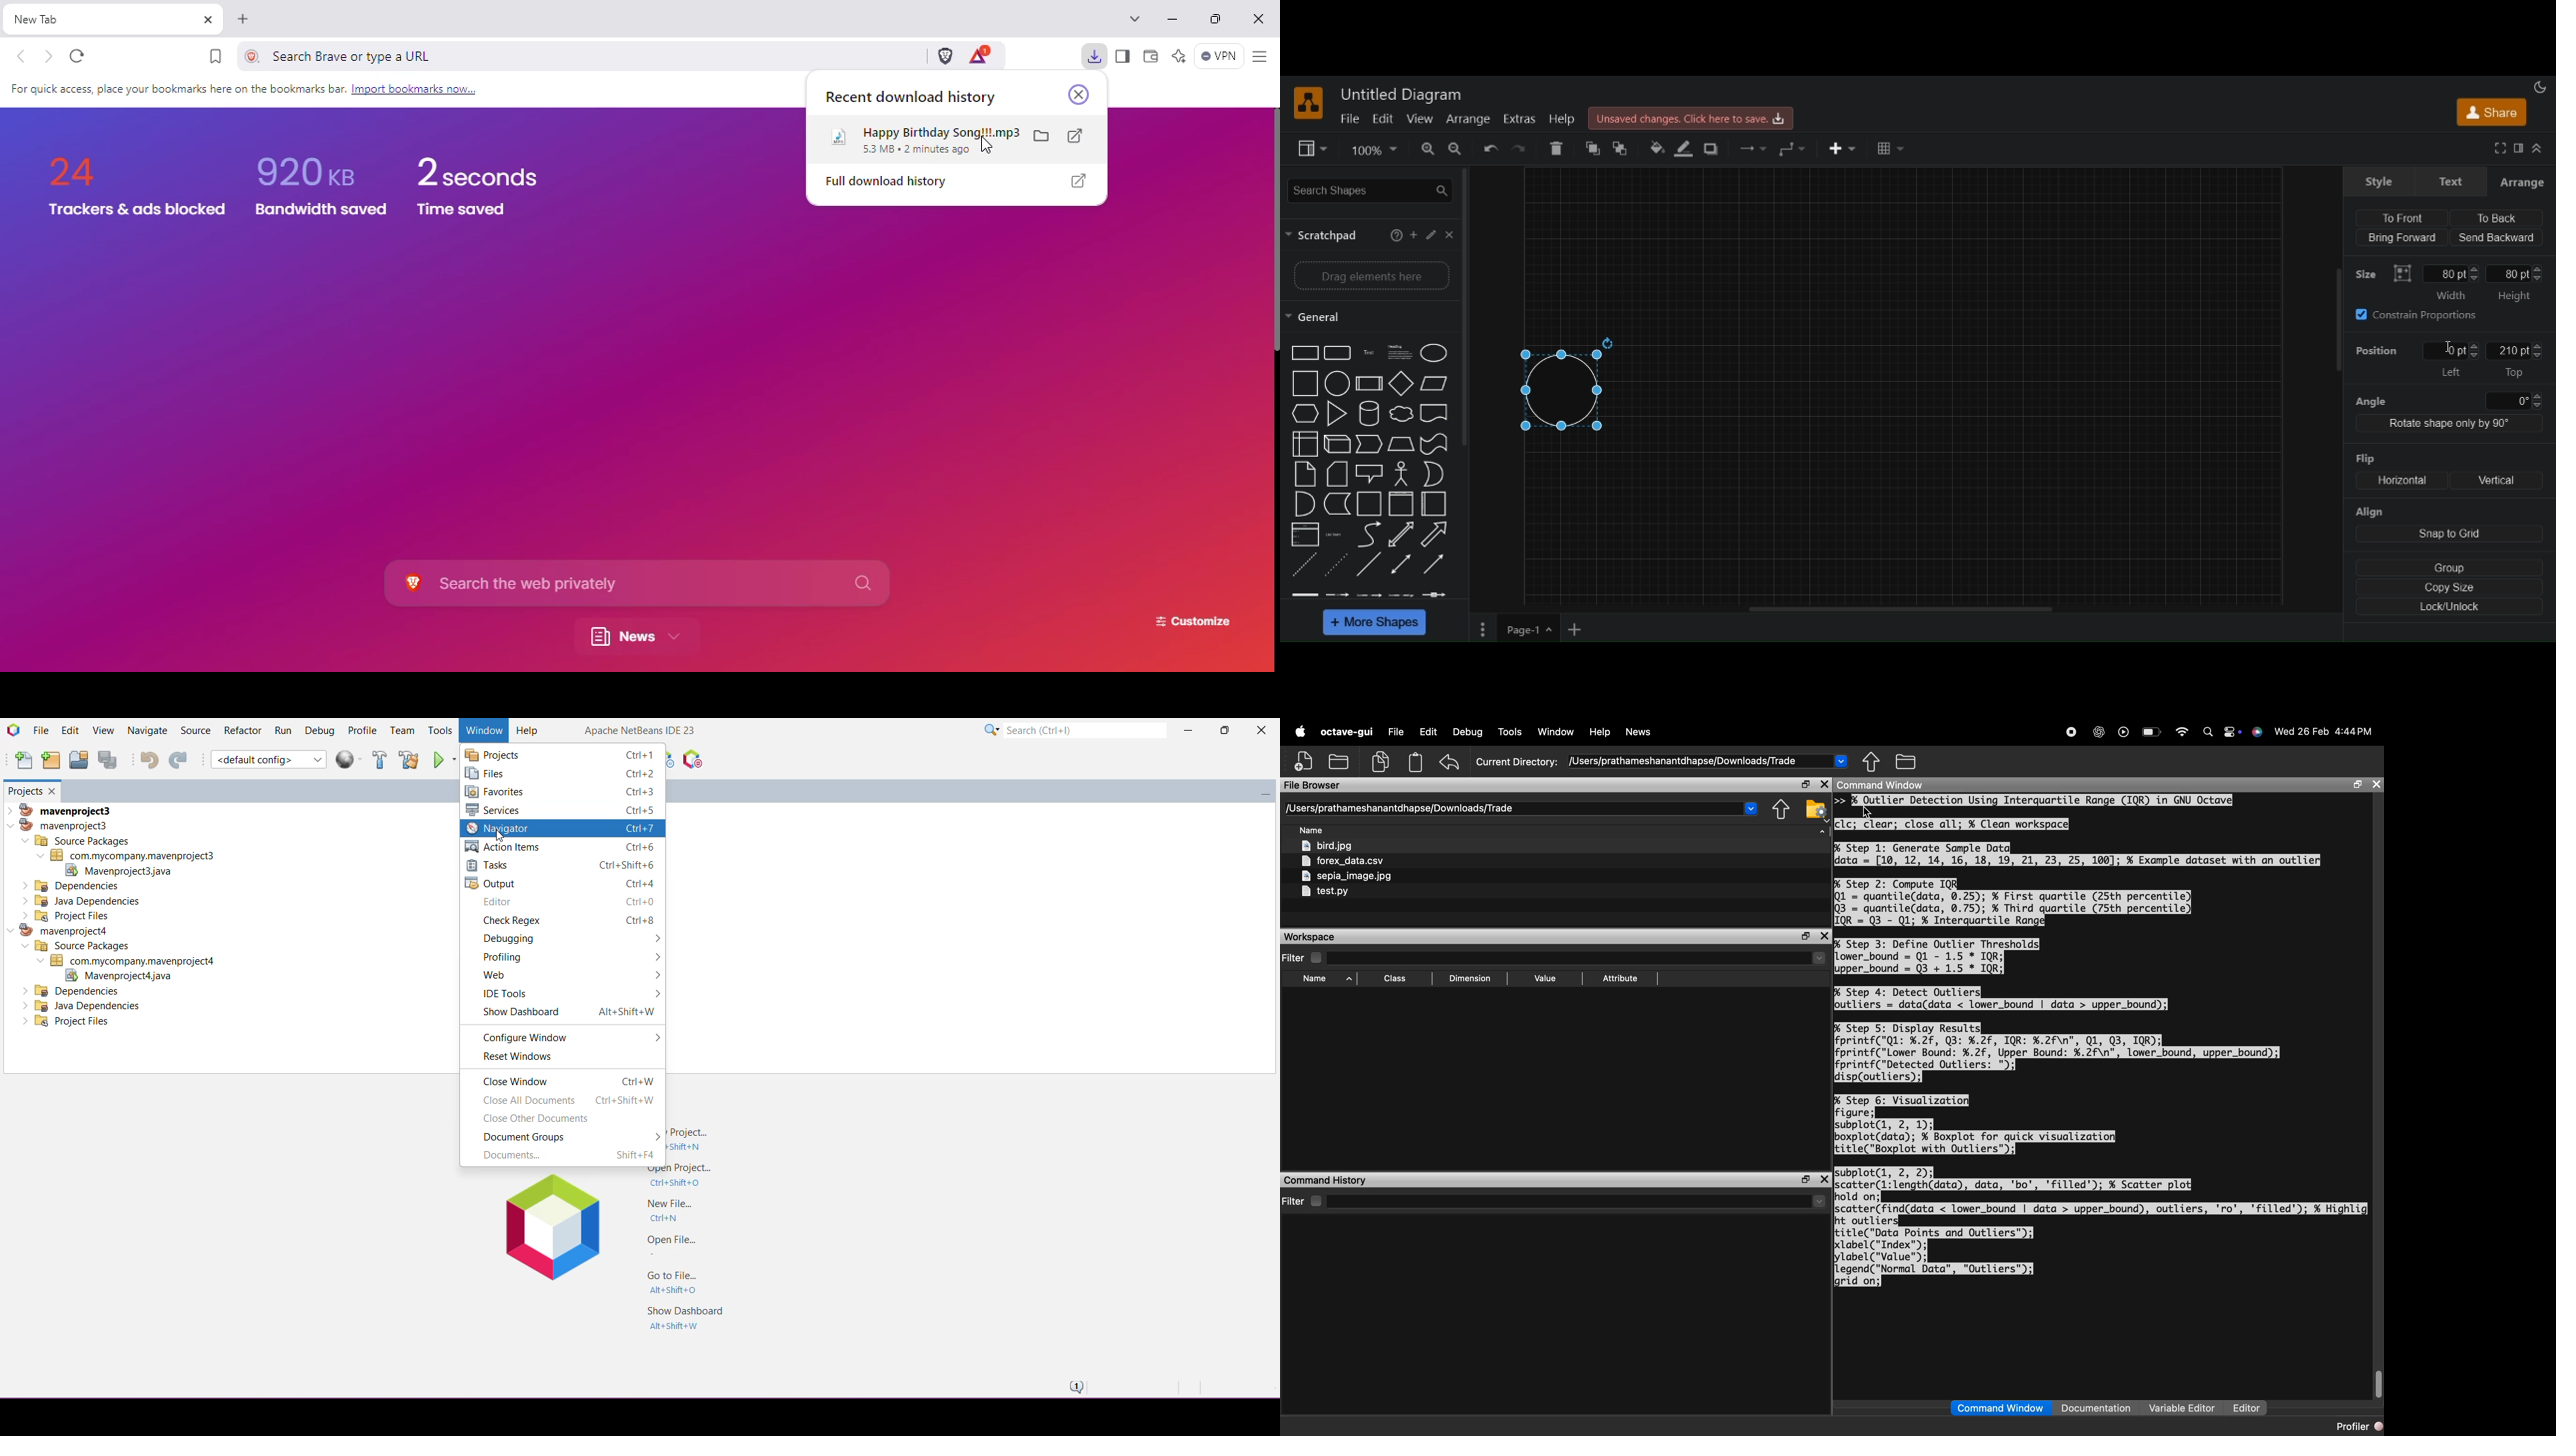 The width and height of the screenshot is (2576, 1456). Describe the element at coordinates (1338, 562) in the screenshot. I see `dotted line` at that location.